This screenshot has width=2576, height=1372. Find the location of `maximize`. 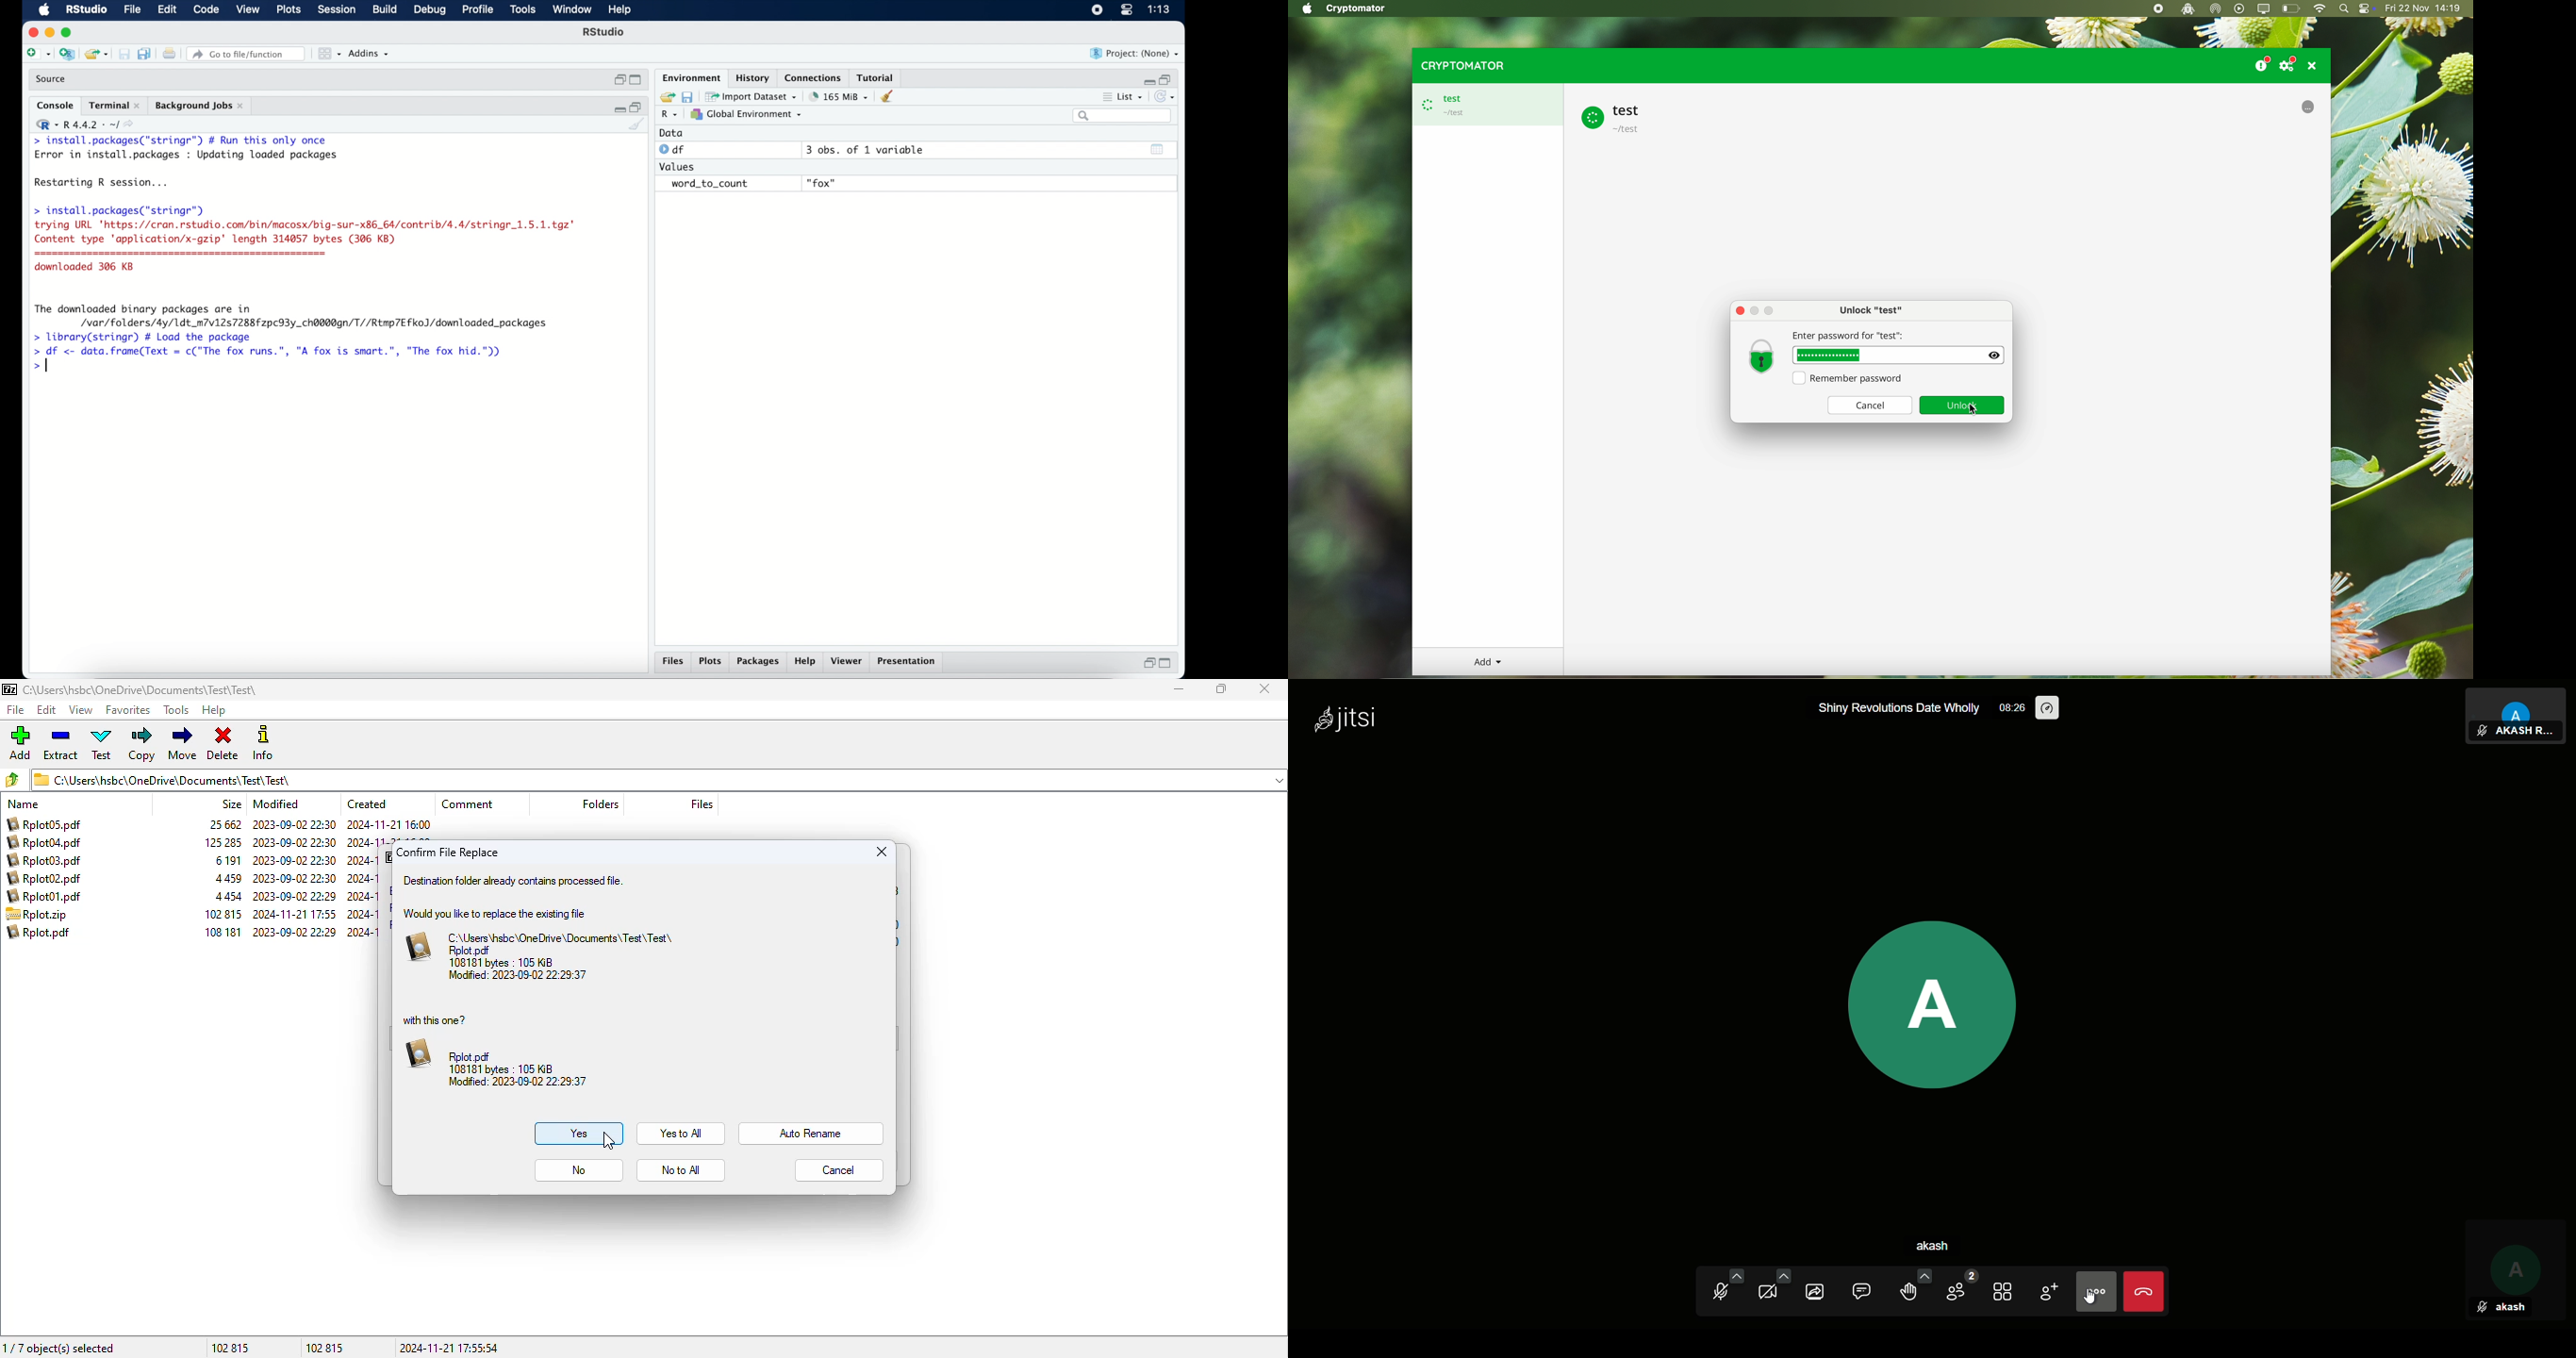

maximize is located at coordinates (637, 80).